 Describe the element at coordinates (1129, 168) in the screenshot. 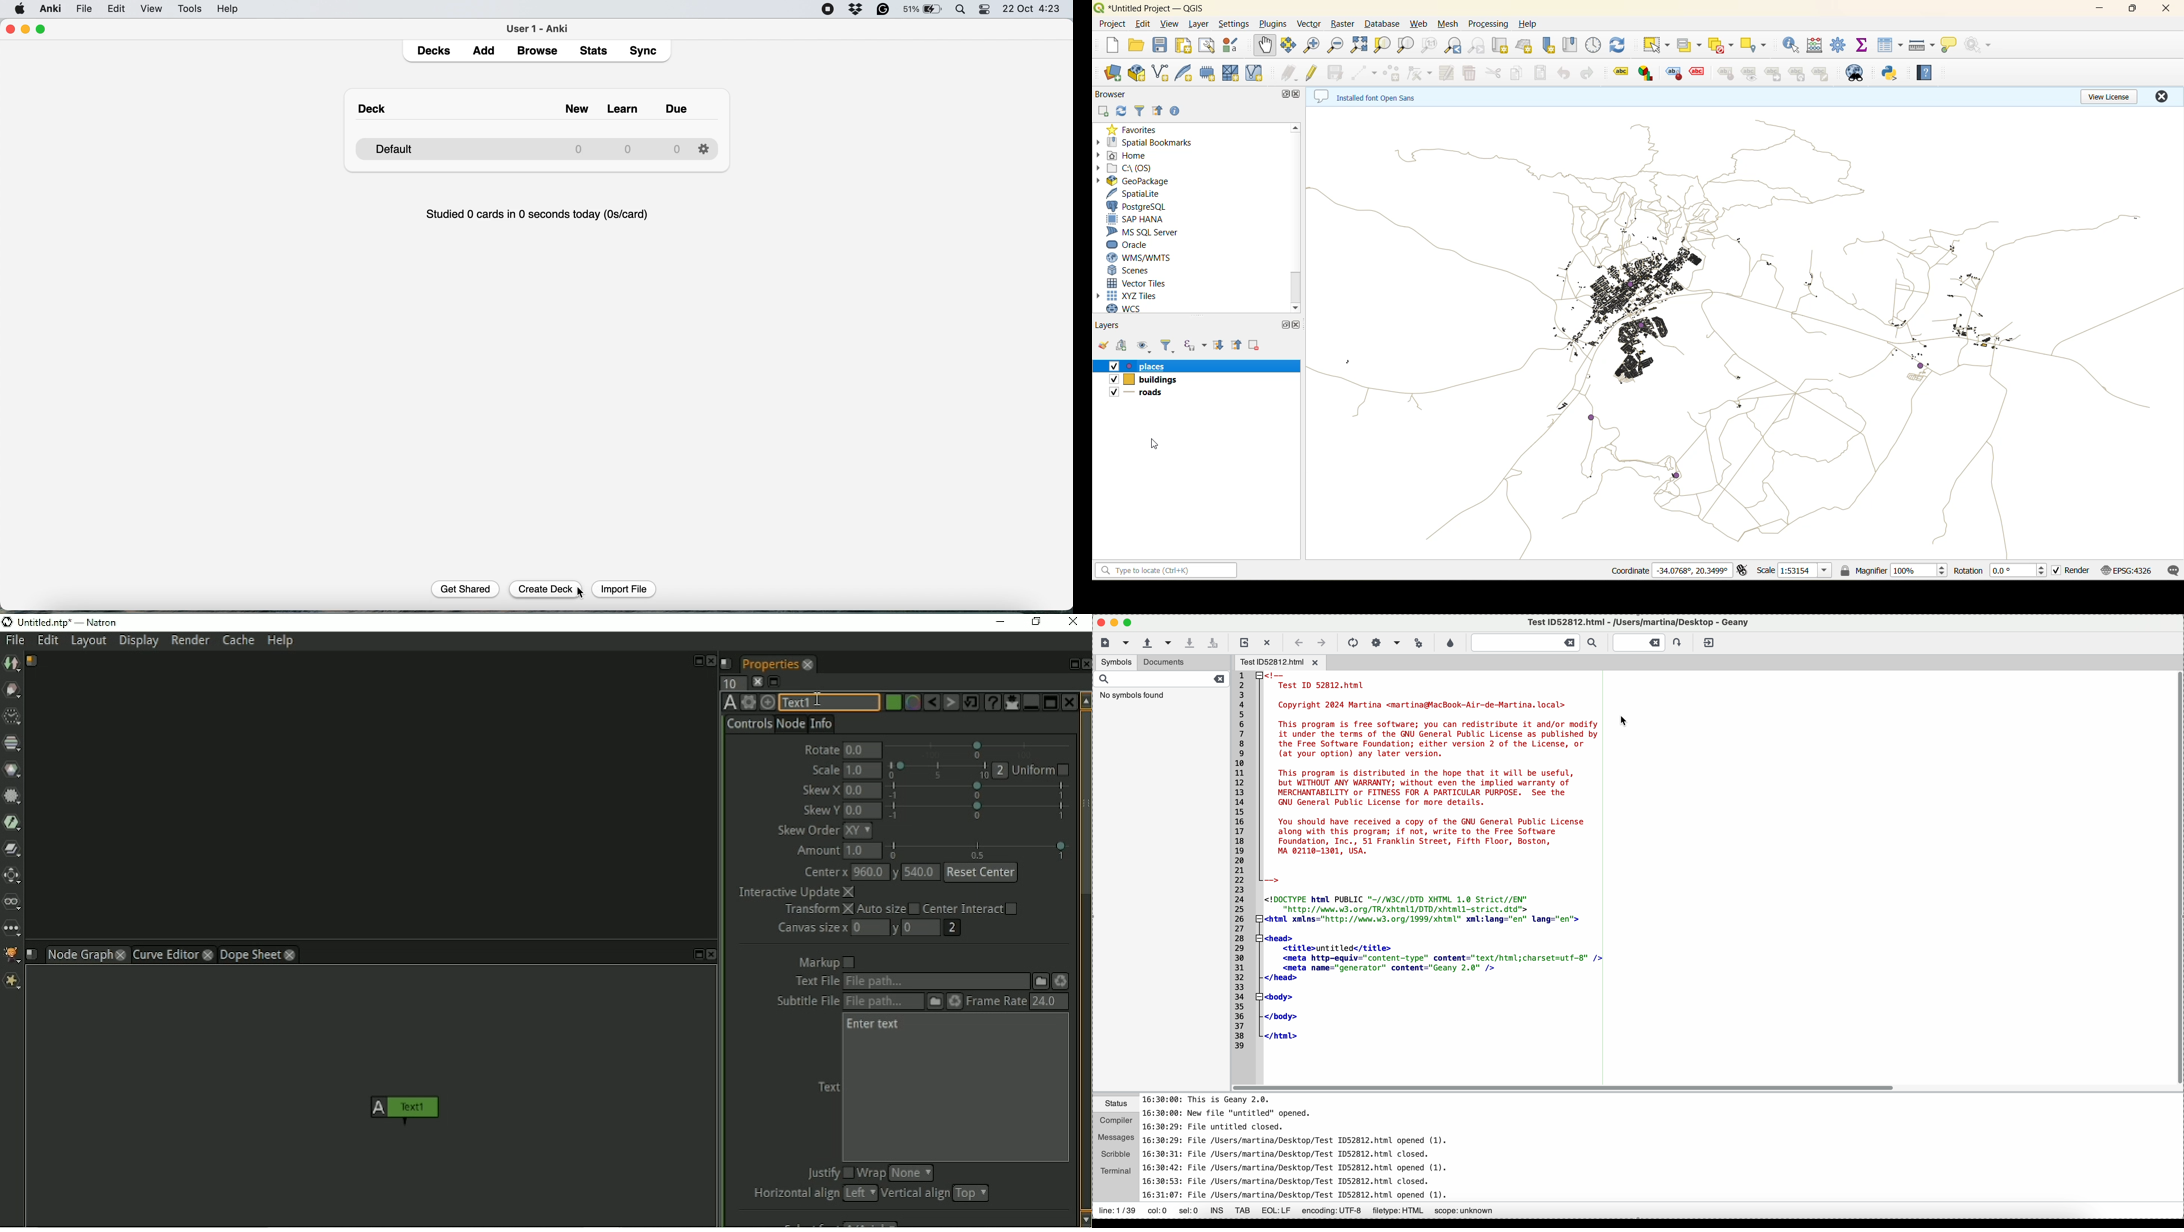

I see `c\:os` at that location.